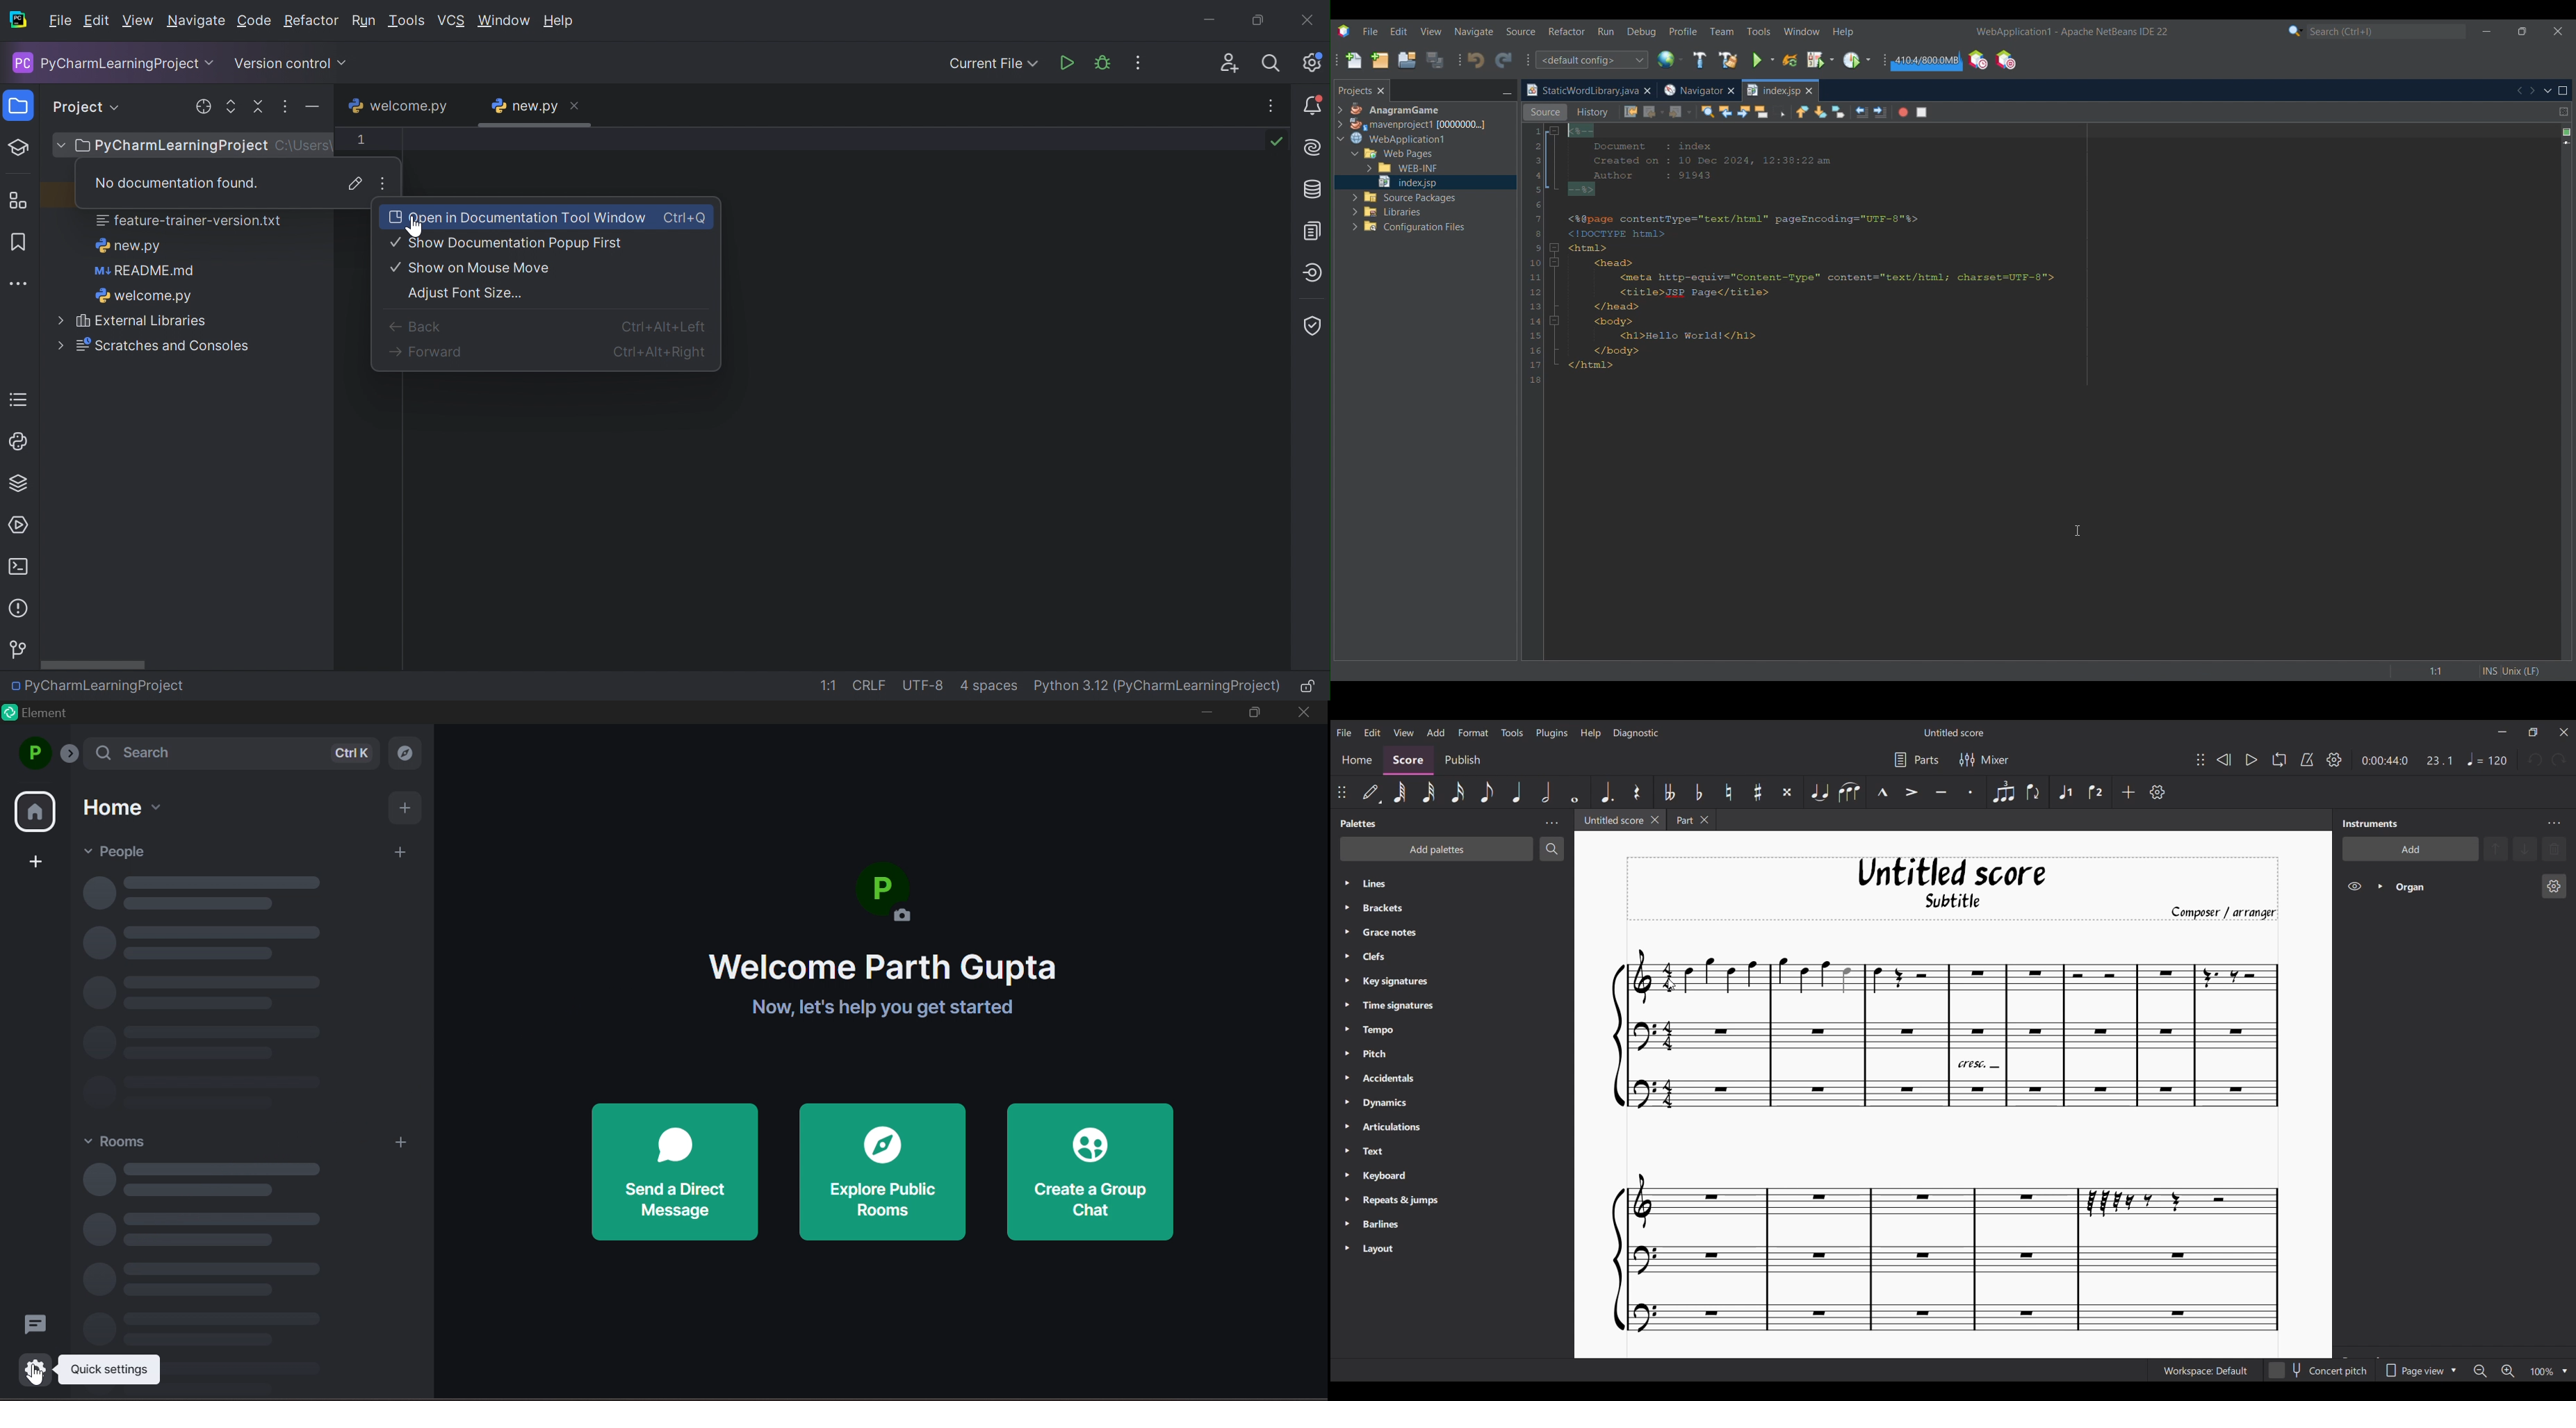  Describe the element at coordinates (1312, 688) in the screenshot. I see `Make file read-only` at that location.